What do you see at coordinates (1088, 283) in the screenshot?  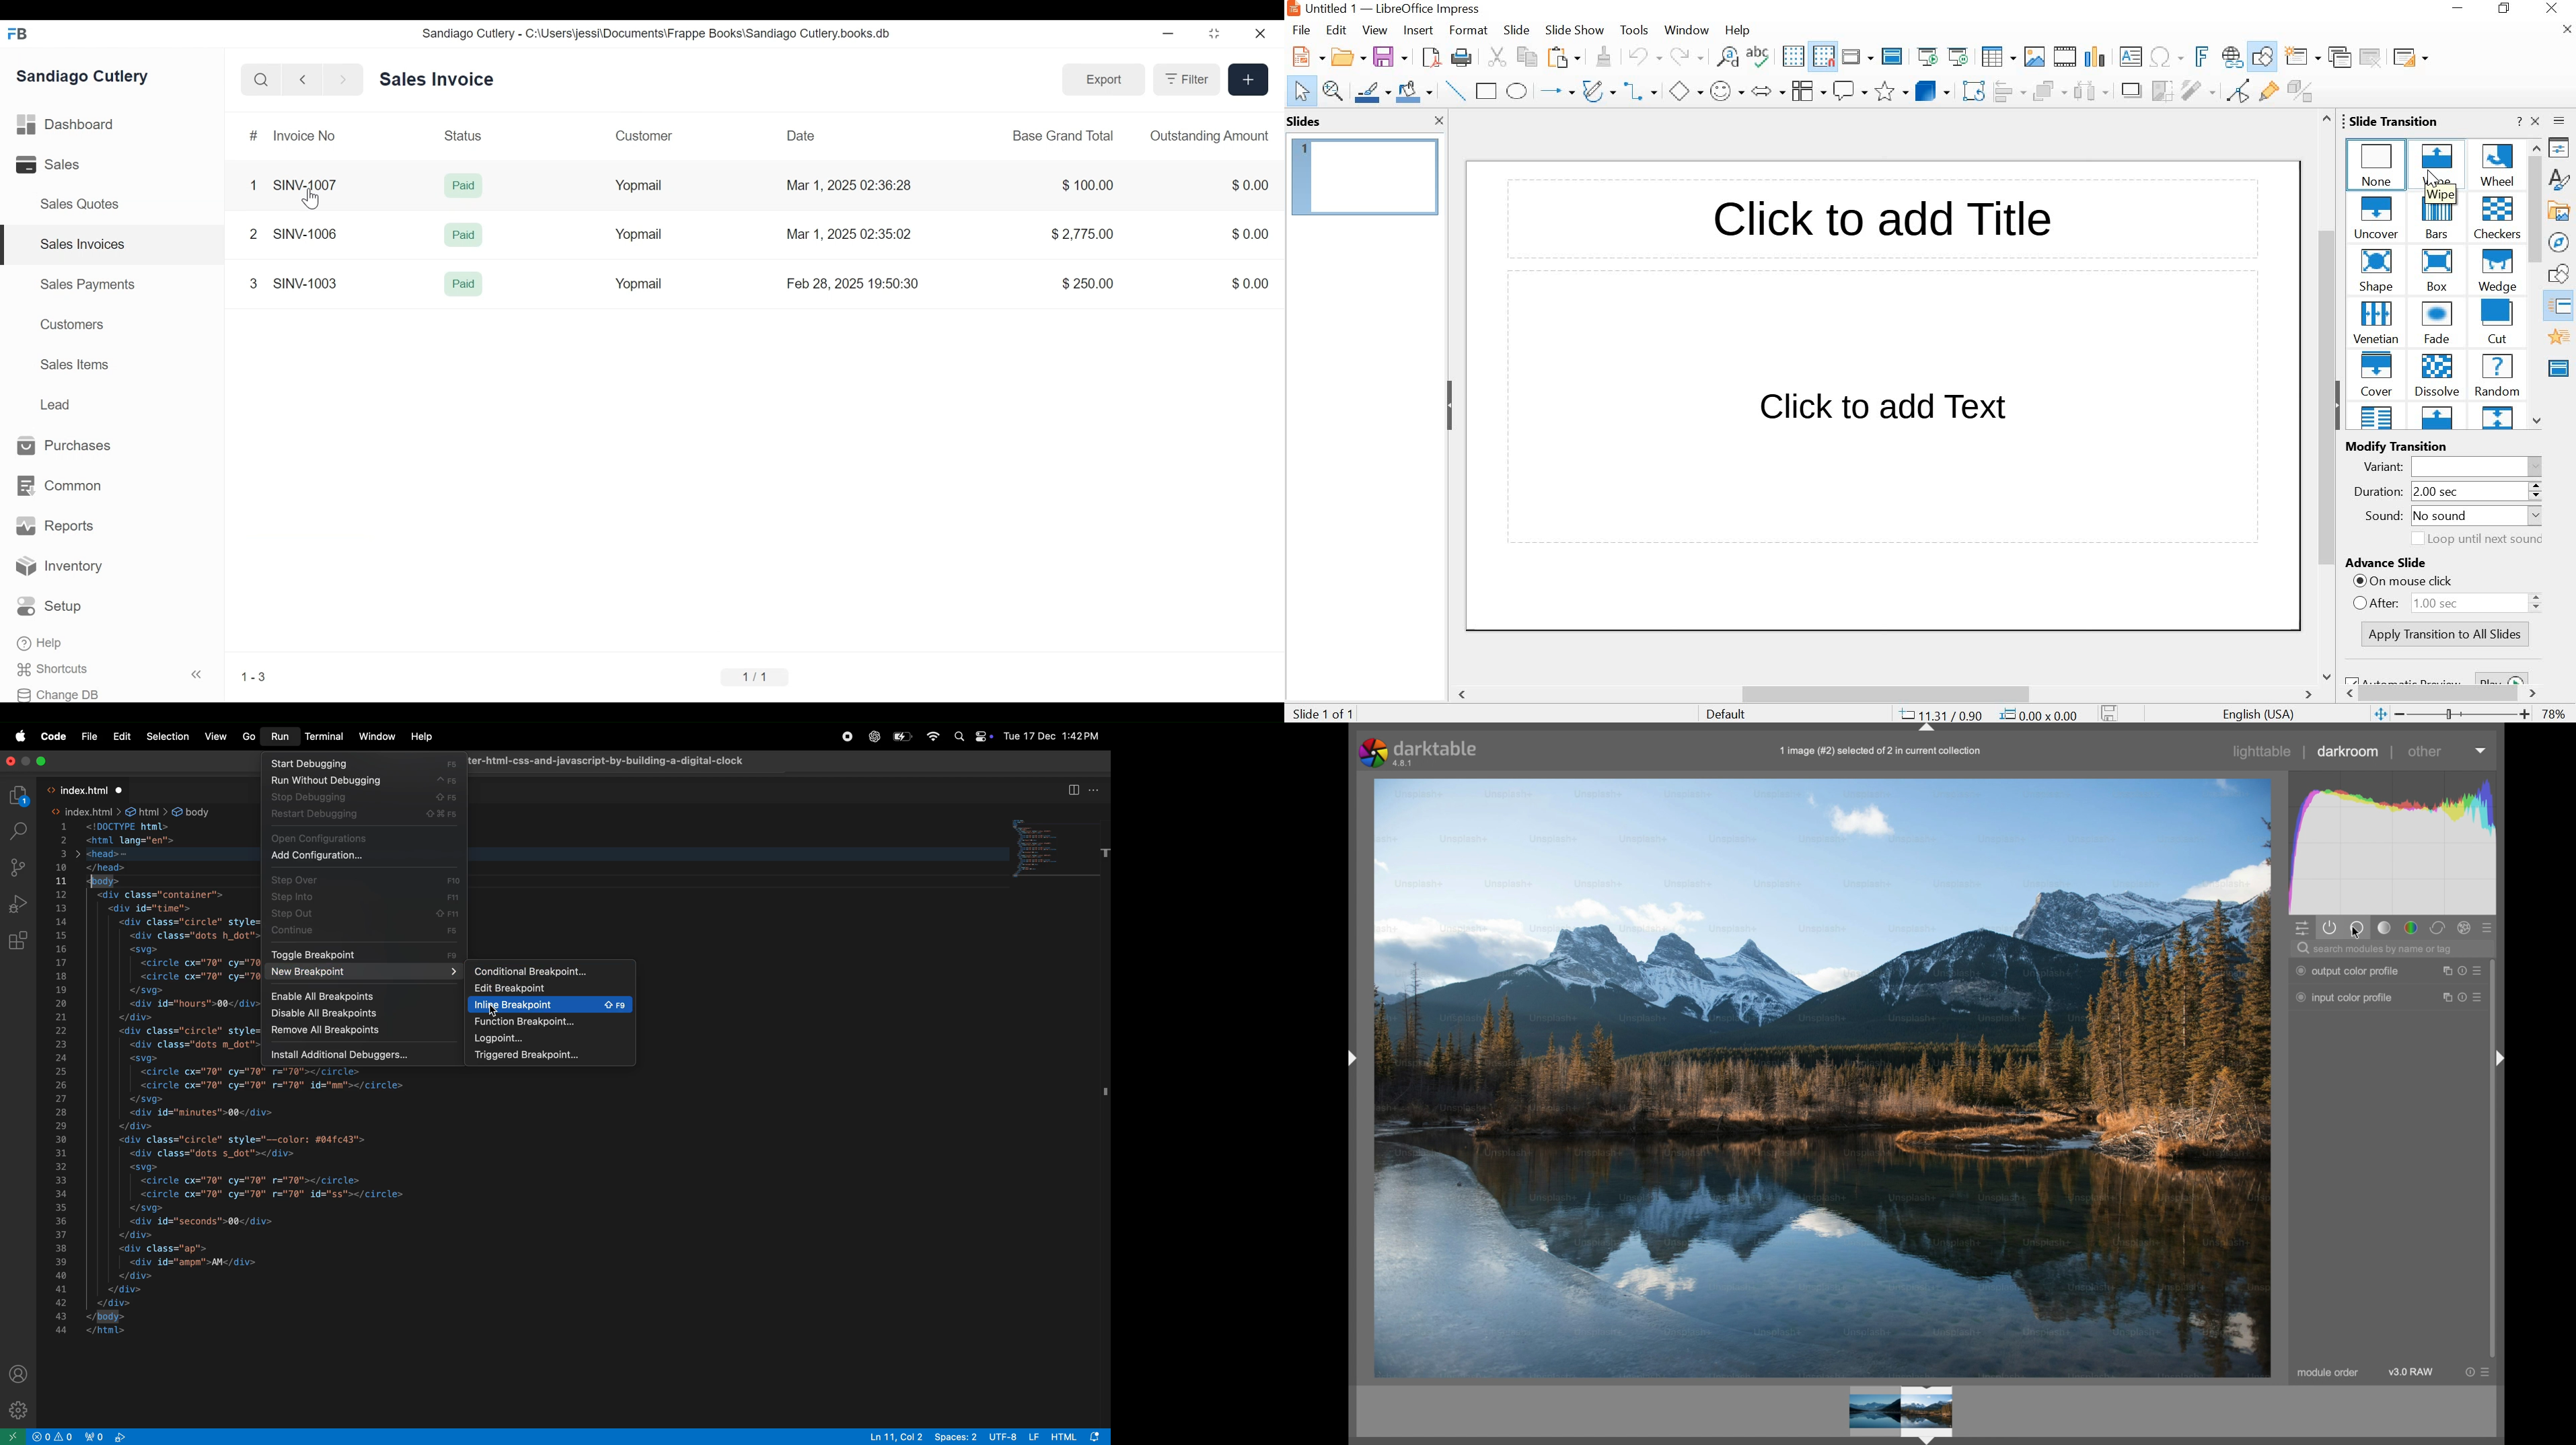 I see `$250.00` at bounding box center [1088, 283].